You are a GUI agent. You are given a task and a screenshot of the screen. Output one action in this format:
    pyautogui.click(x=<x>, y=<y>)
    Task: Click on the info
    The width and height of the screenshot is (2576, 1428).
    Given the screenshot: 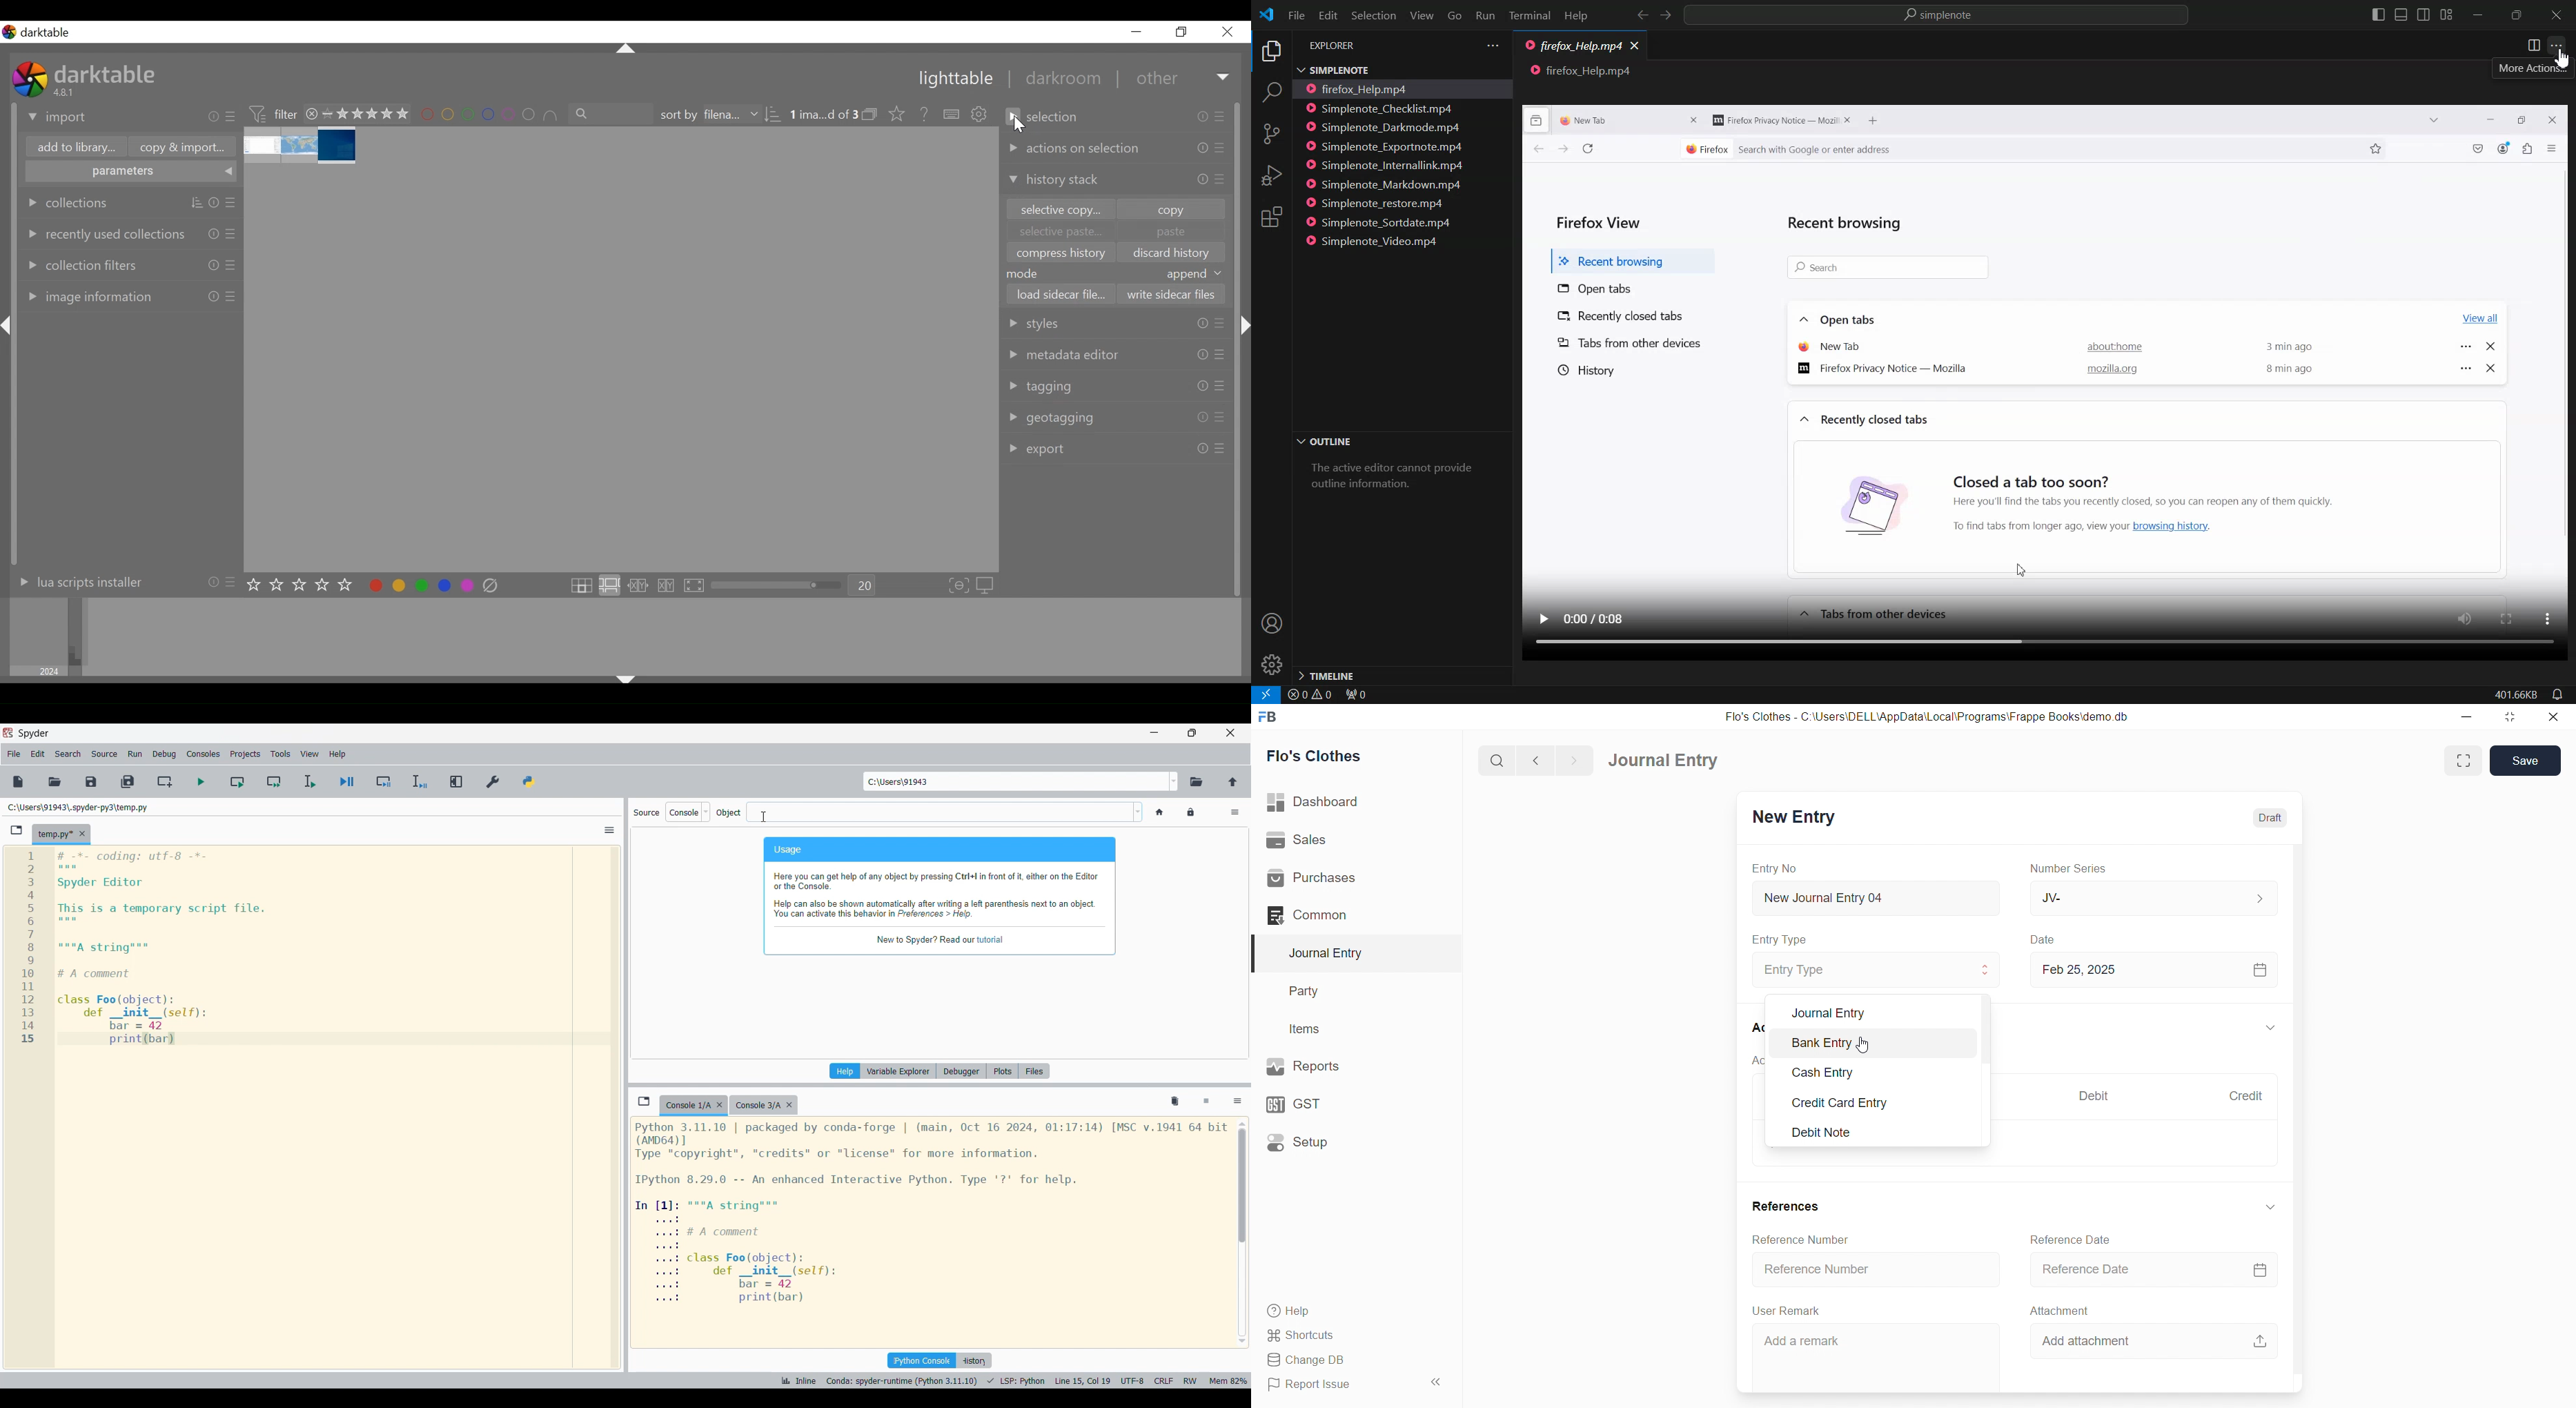 What is the action you would take?
    pyautogui.click(x=1202, y=417)
    